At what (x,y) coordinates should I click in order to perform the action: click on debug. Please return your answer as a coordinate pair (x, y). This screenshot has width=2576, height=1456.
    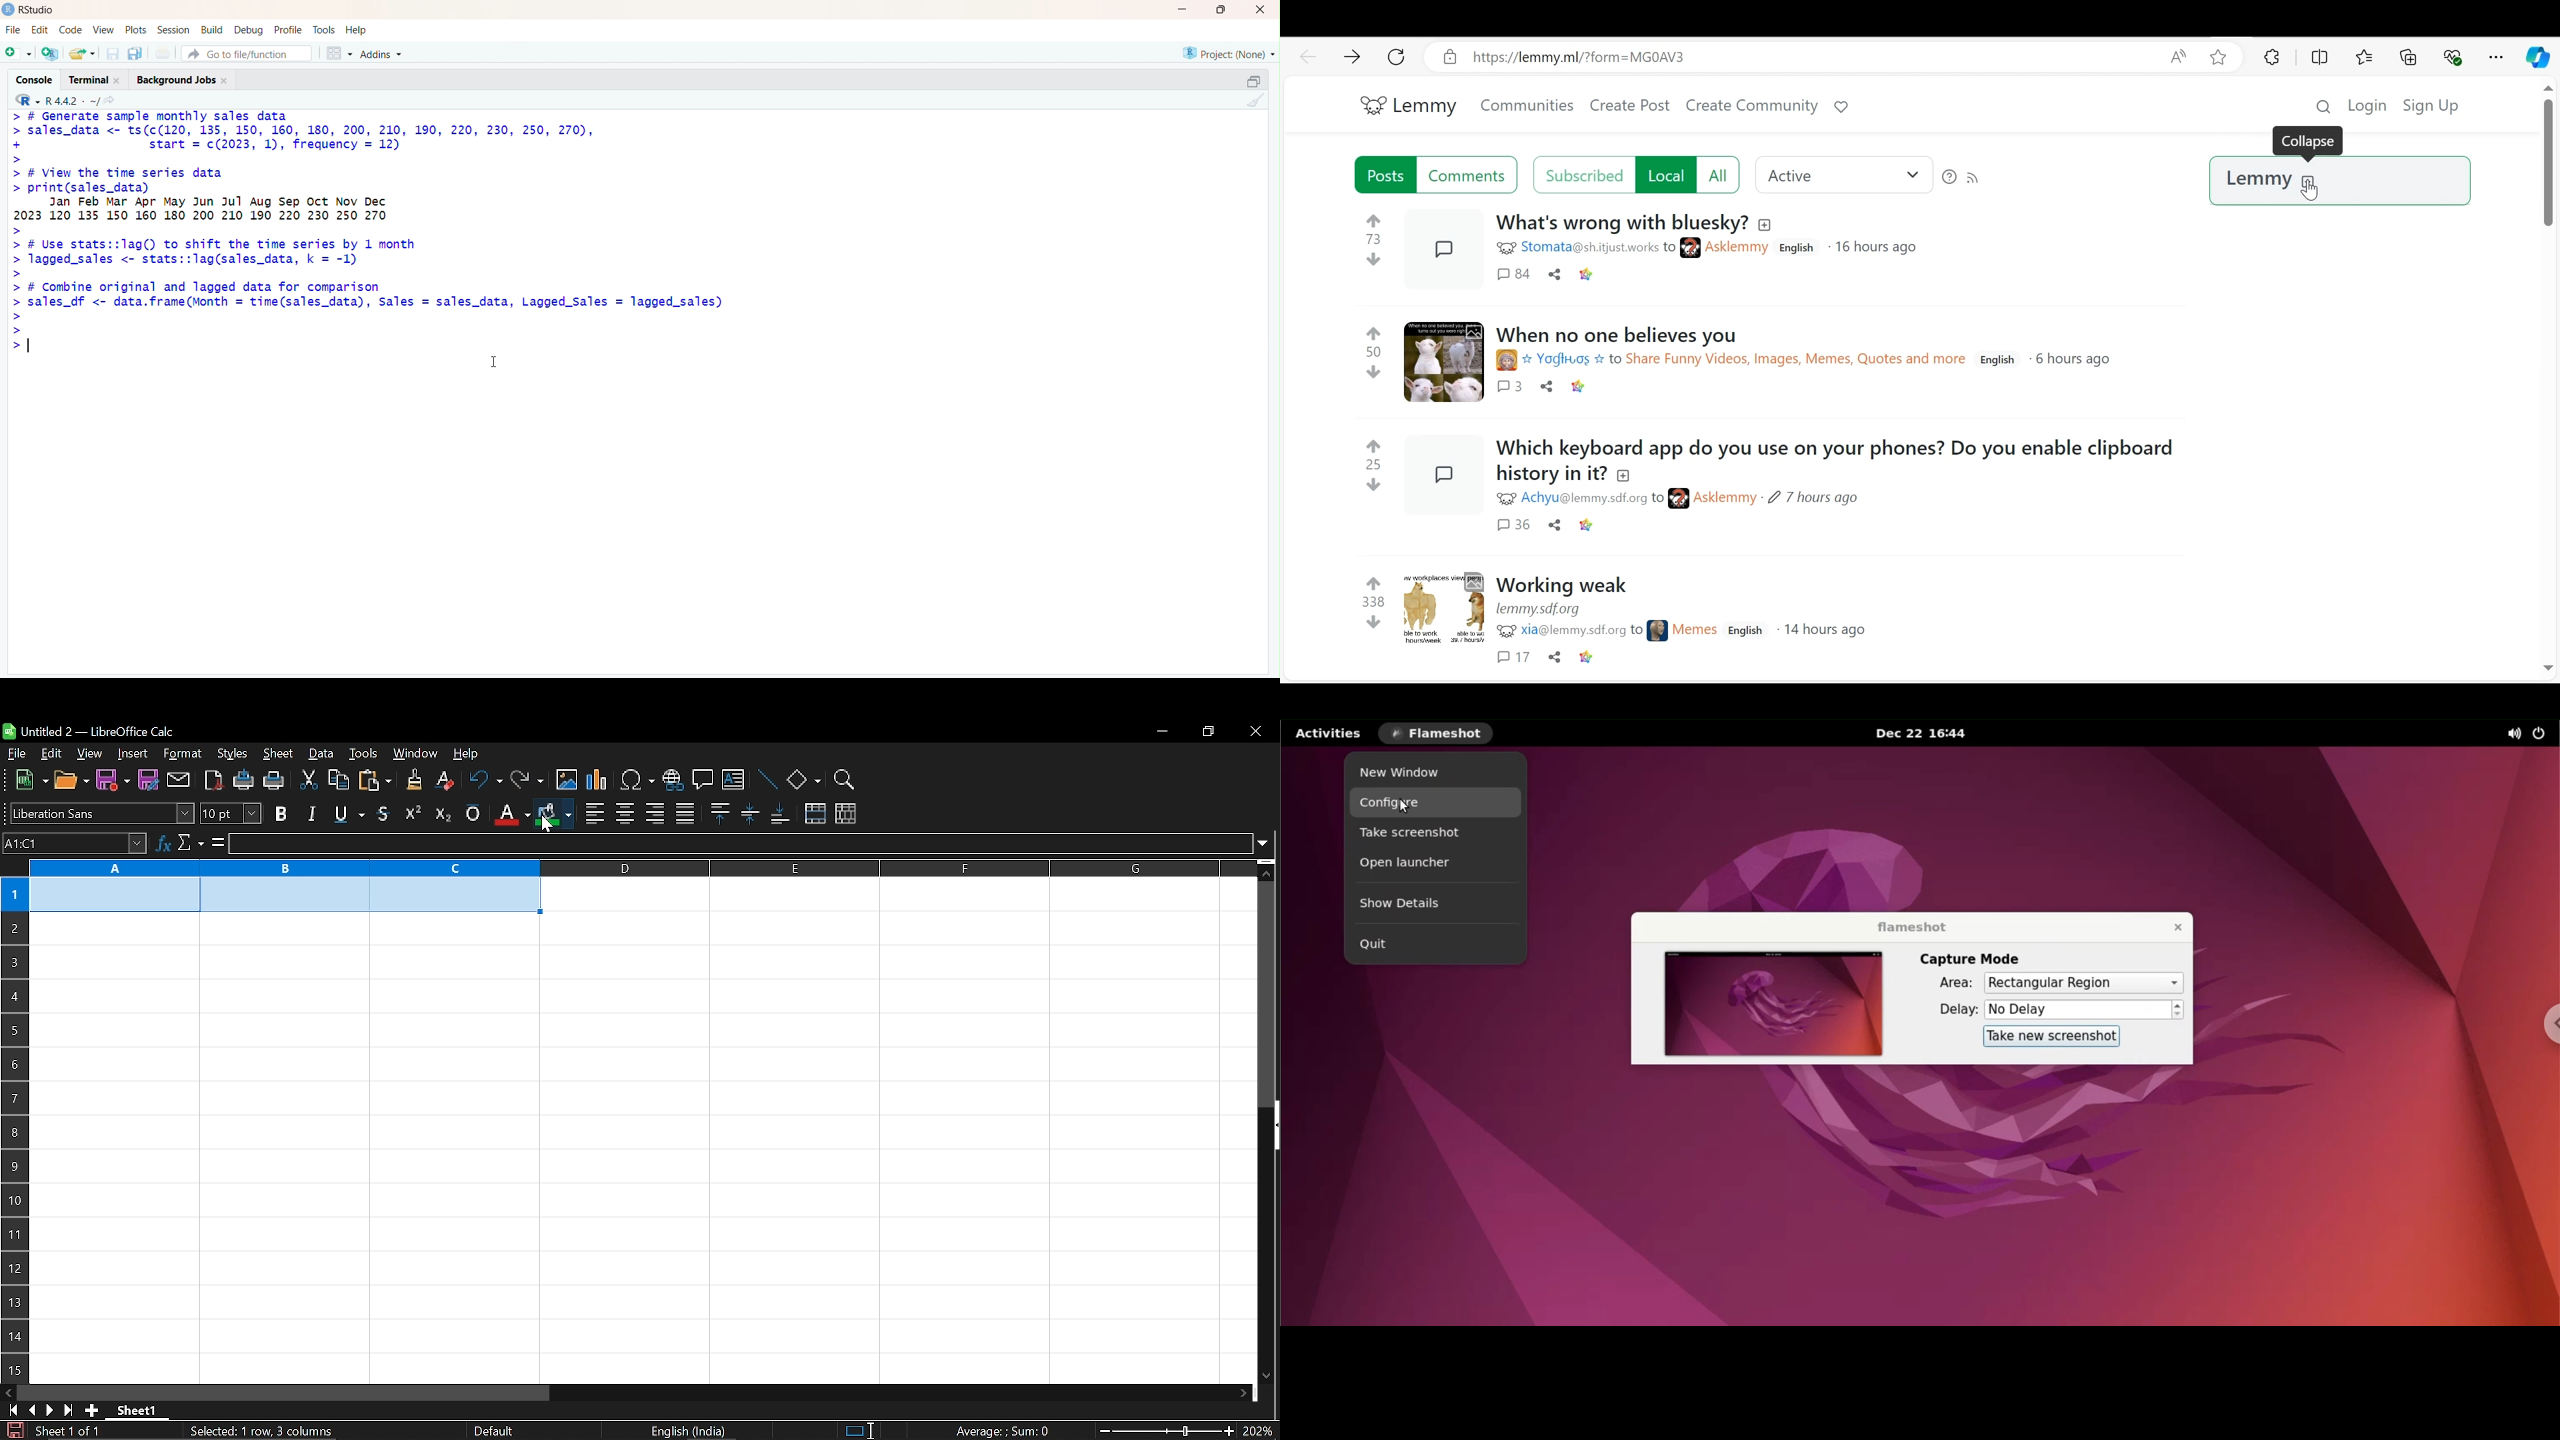
    Looking at the image, I should click on (249, 30).